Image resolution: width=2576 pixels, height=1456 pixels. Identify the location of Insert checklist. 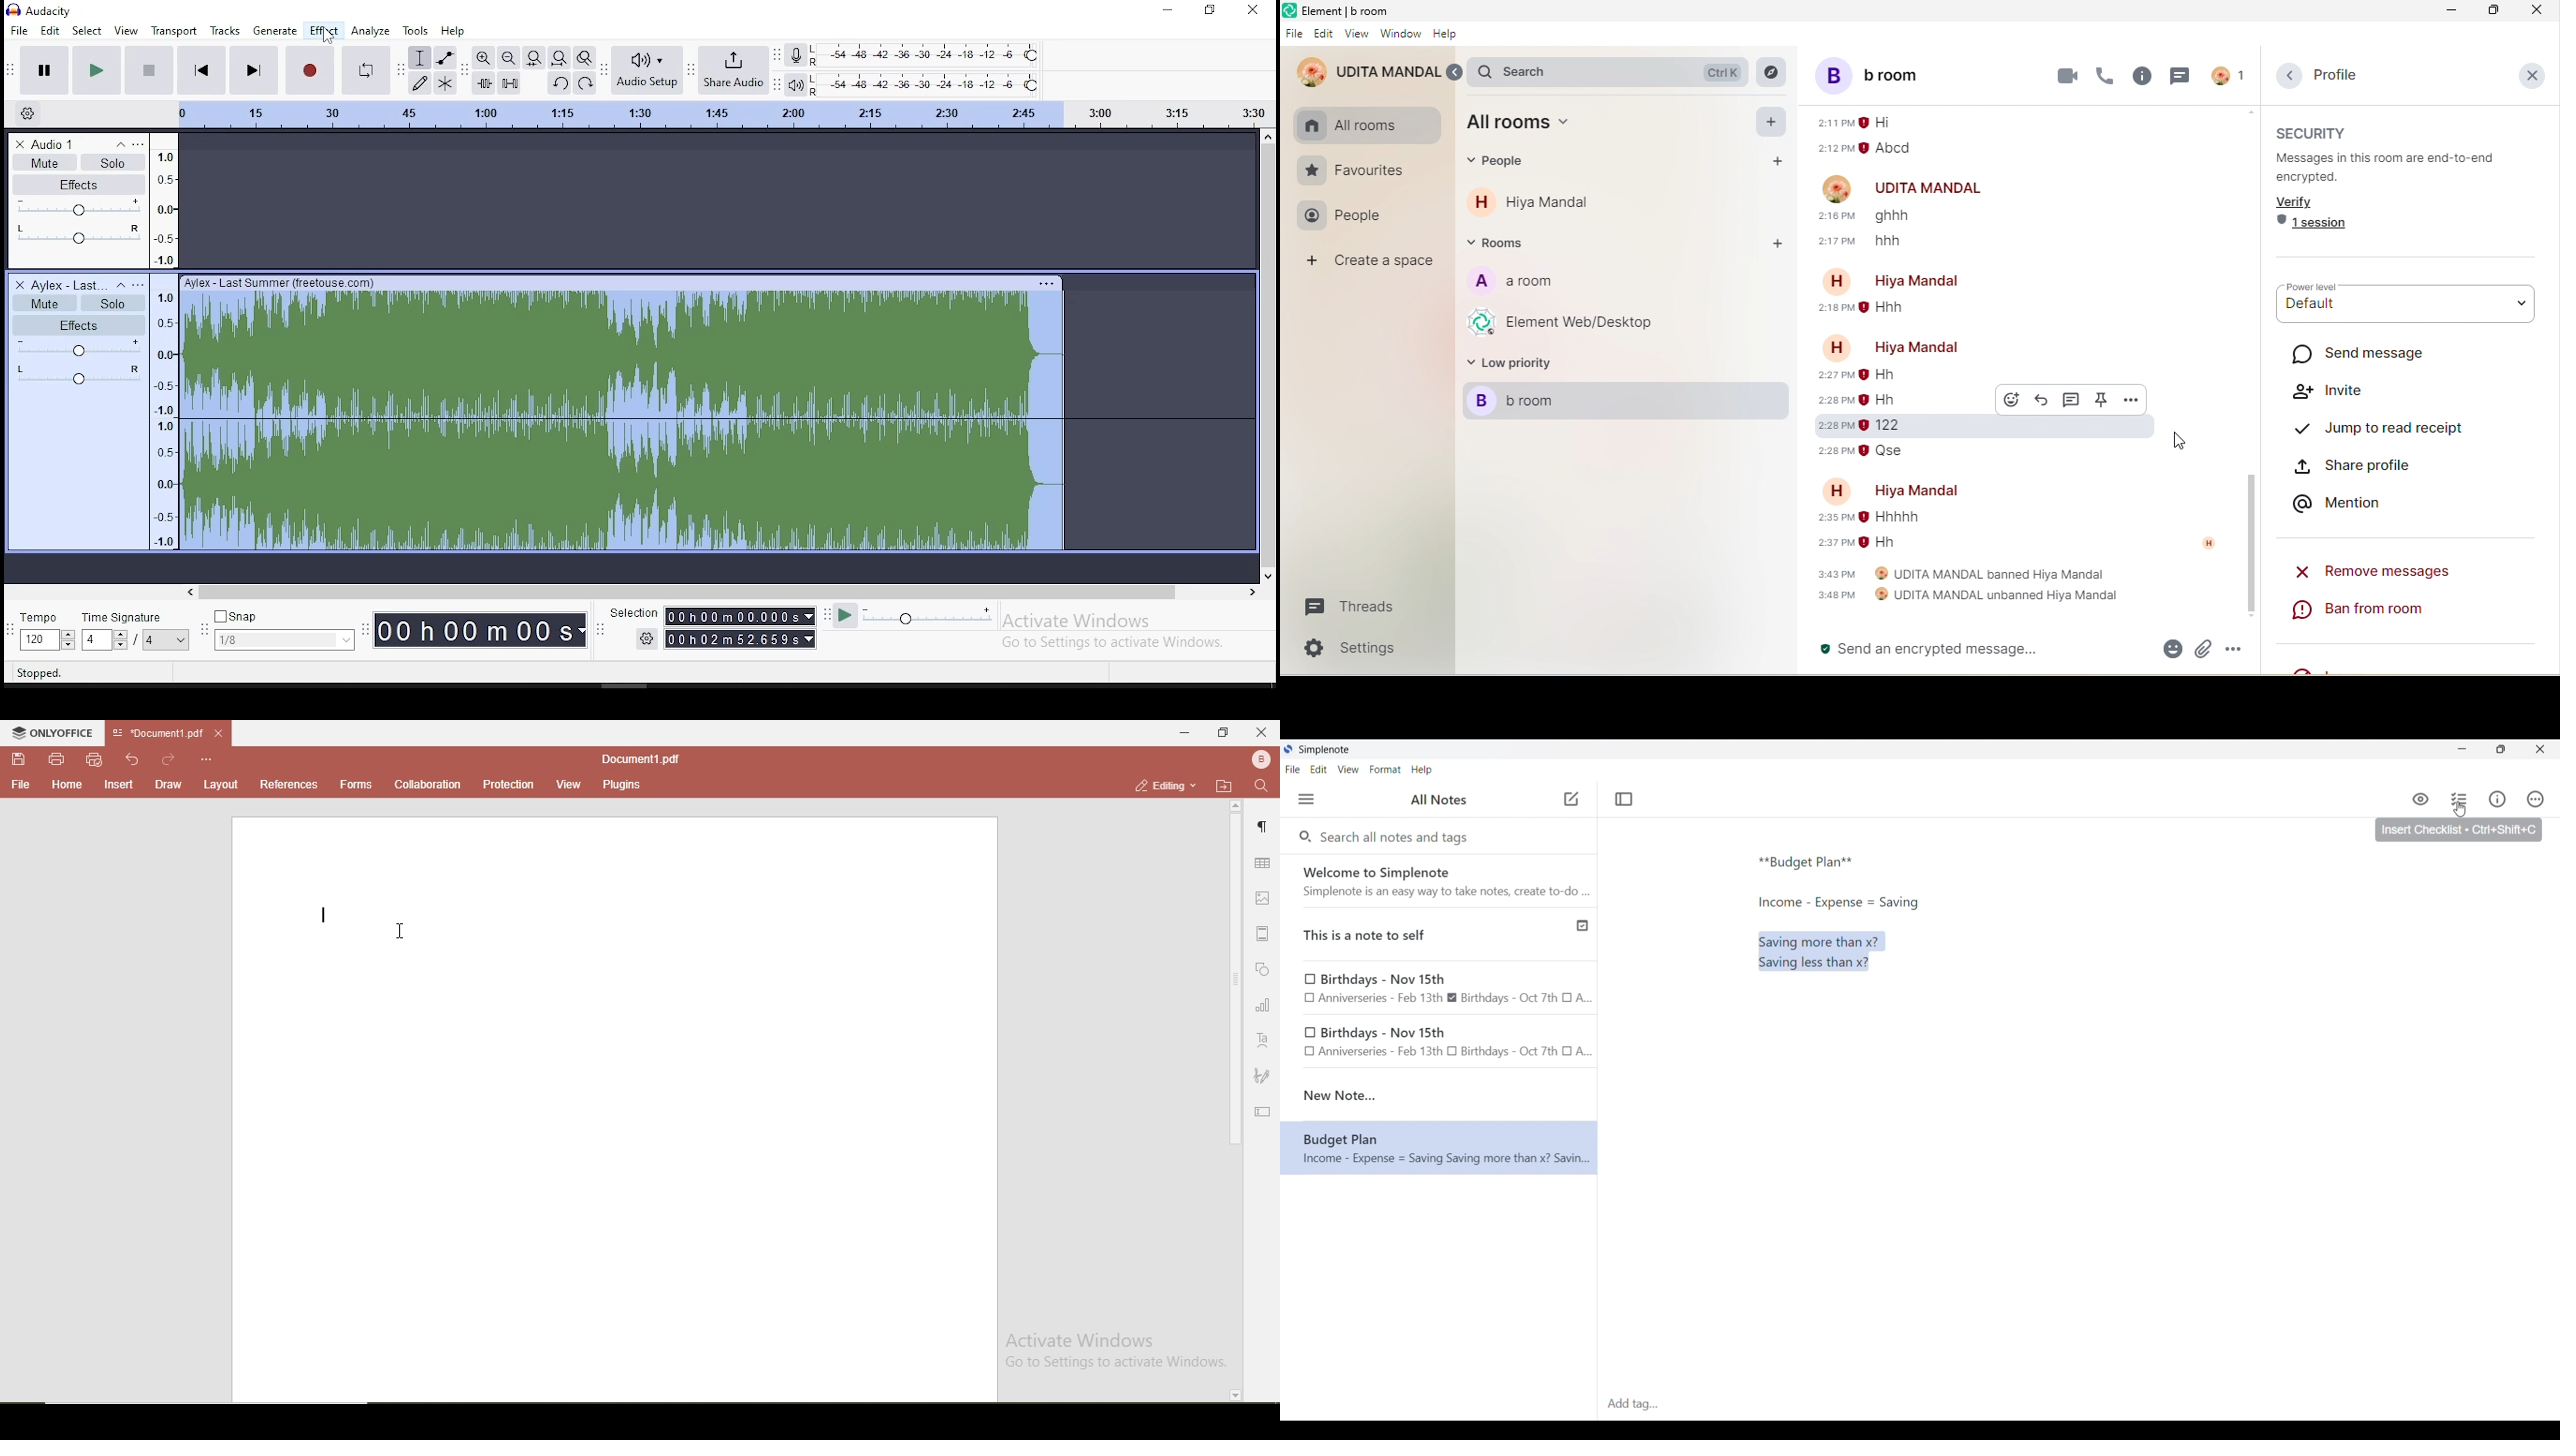
(2460, 799).